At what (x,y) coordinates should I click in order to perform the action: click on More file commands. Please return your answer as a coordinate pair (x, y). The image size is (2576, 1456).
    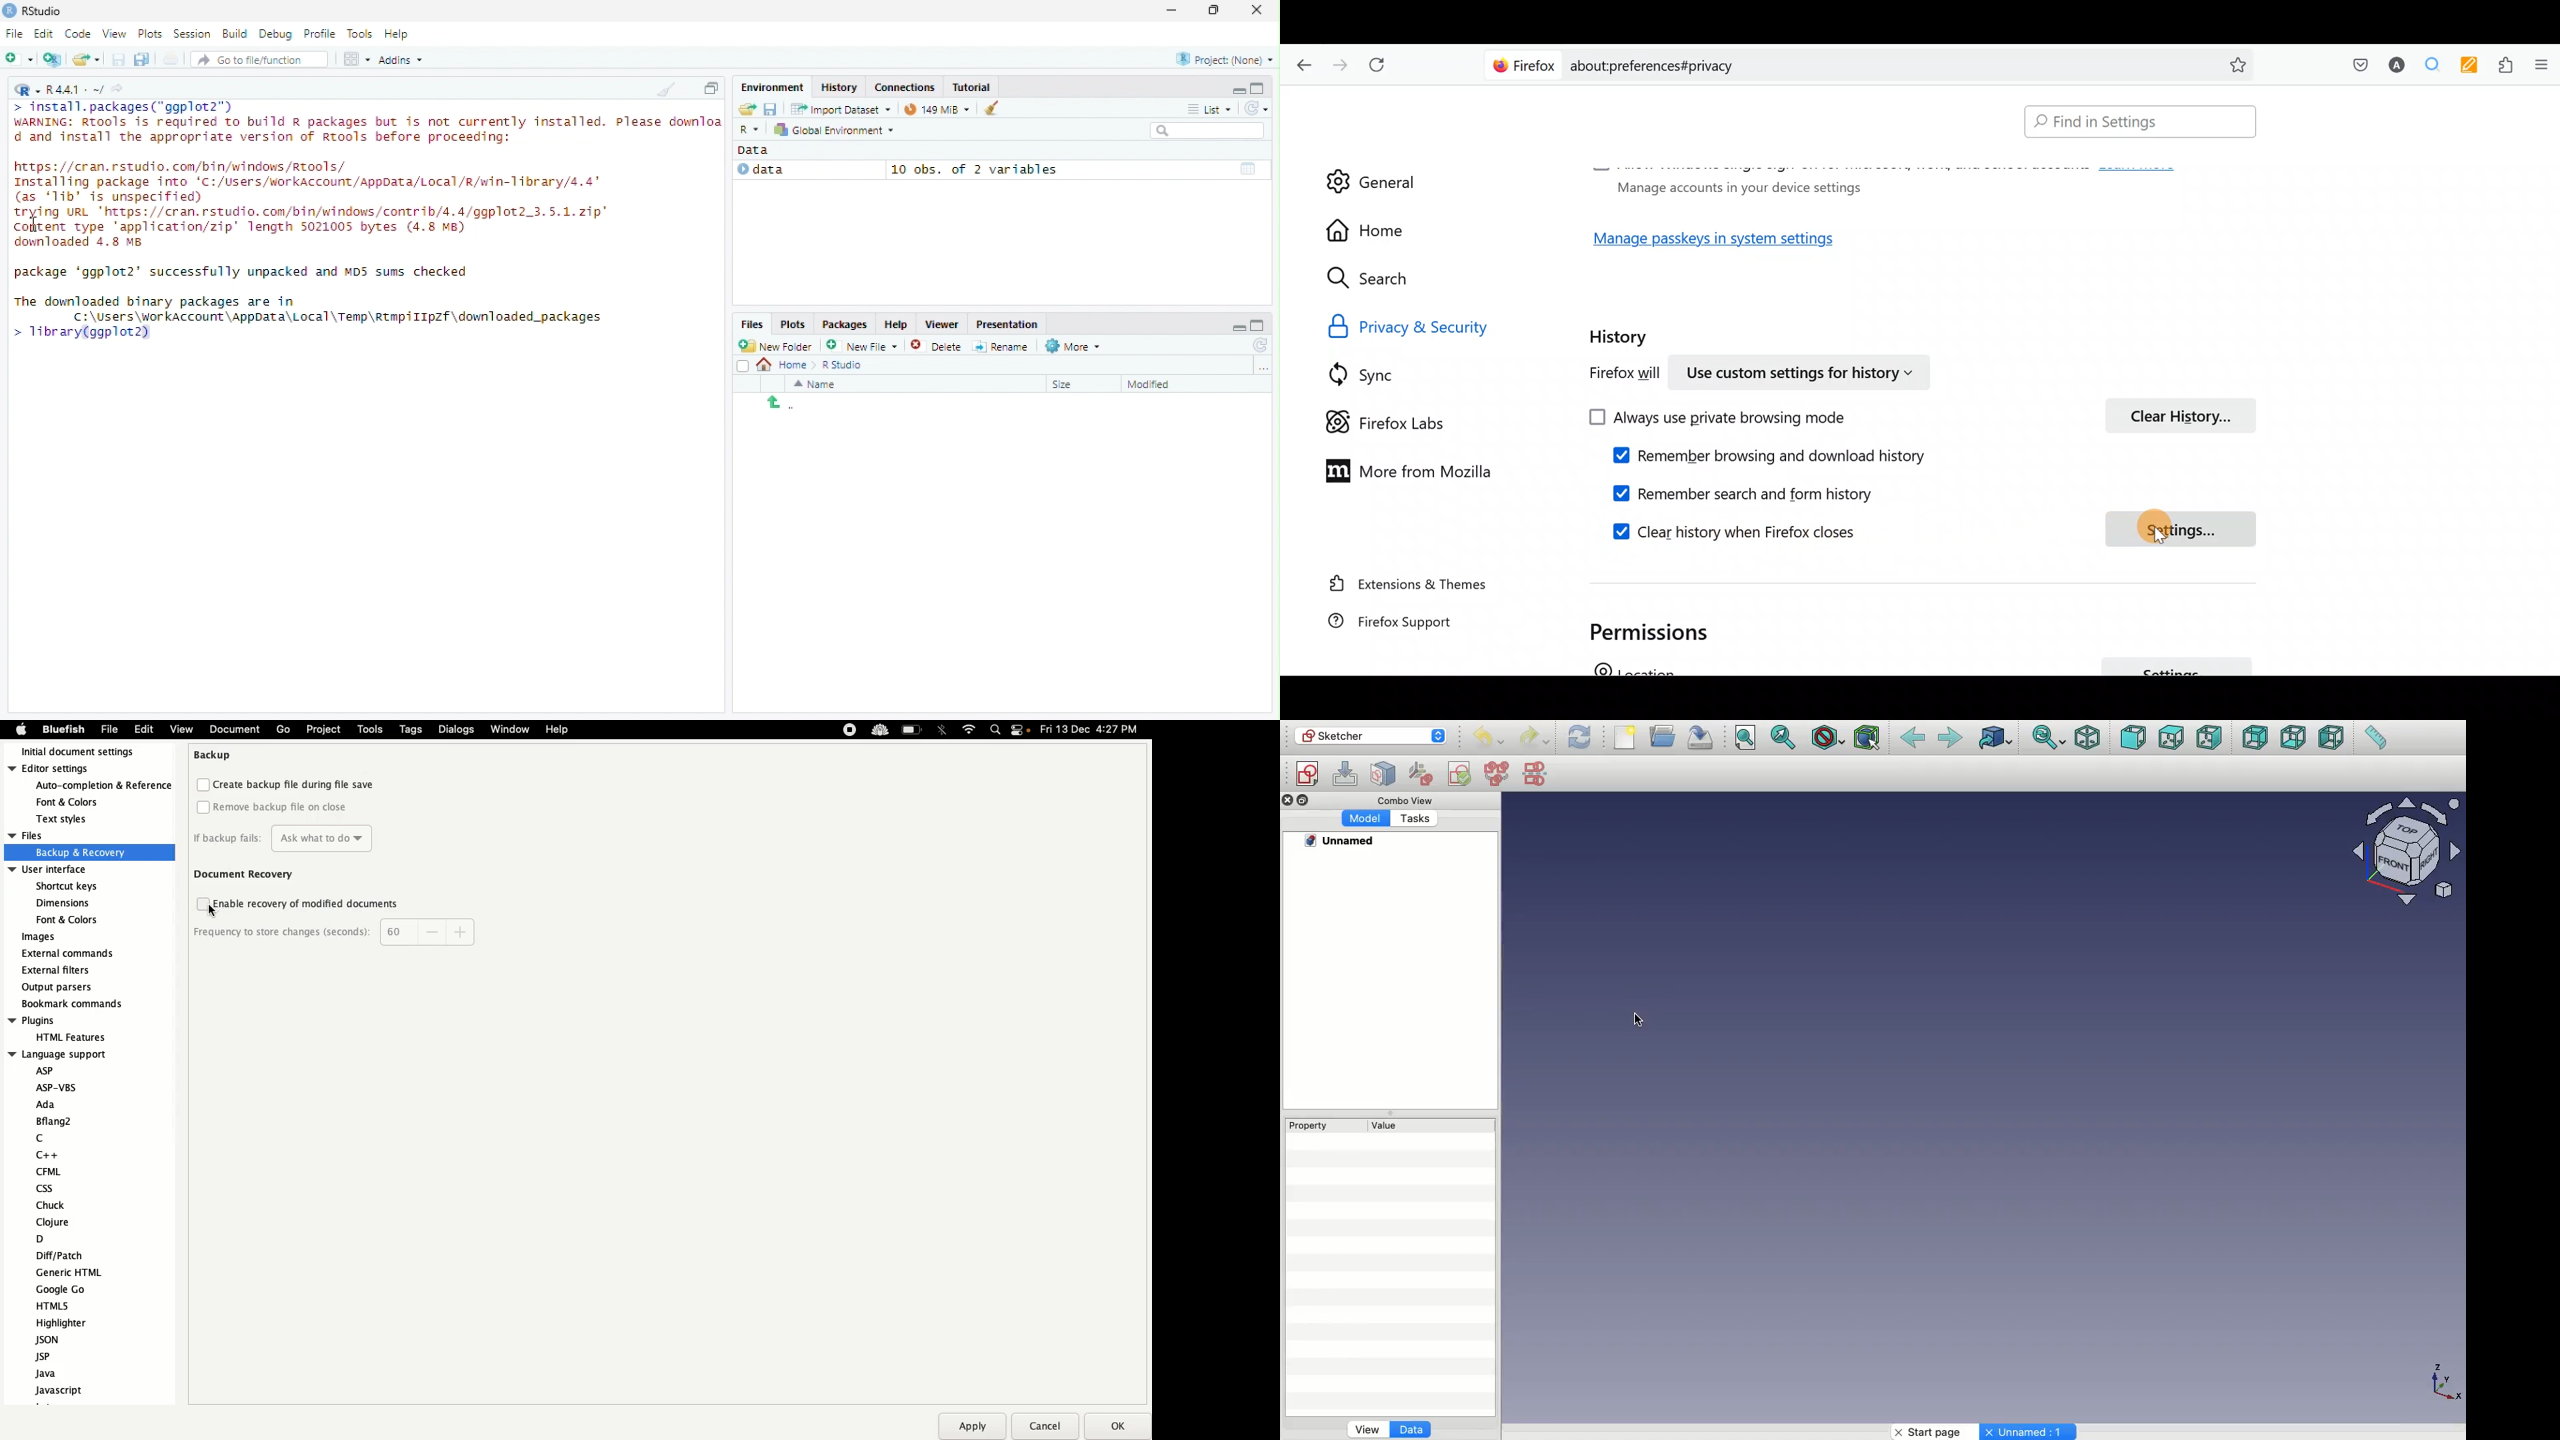
    Looking at the image, I should click on (1073, 346).